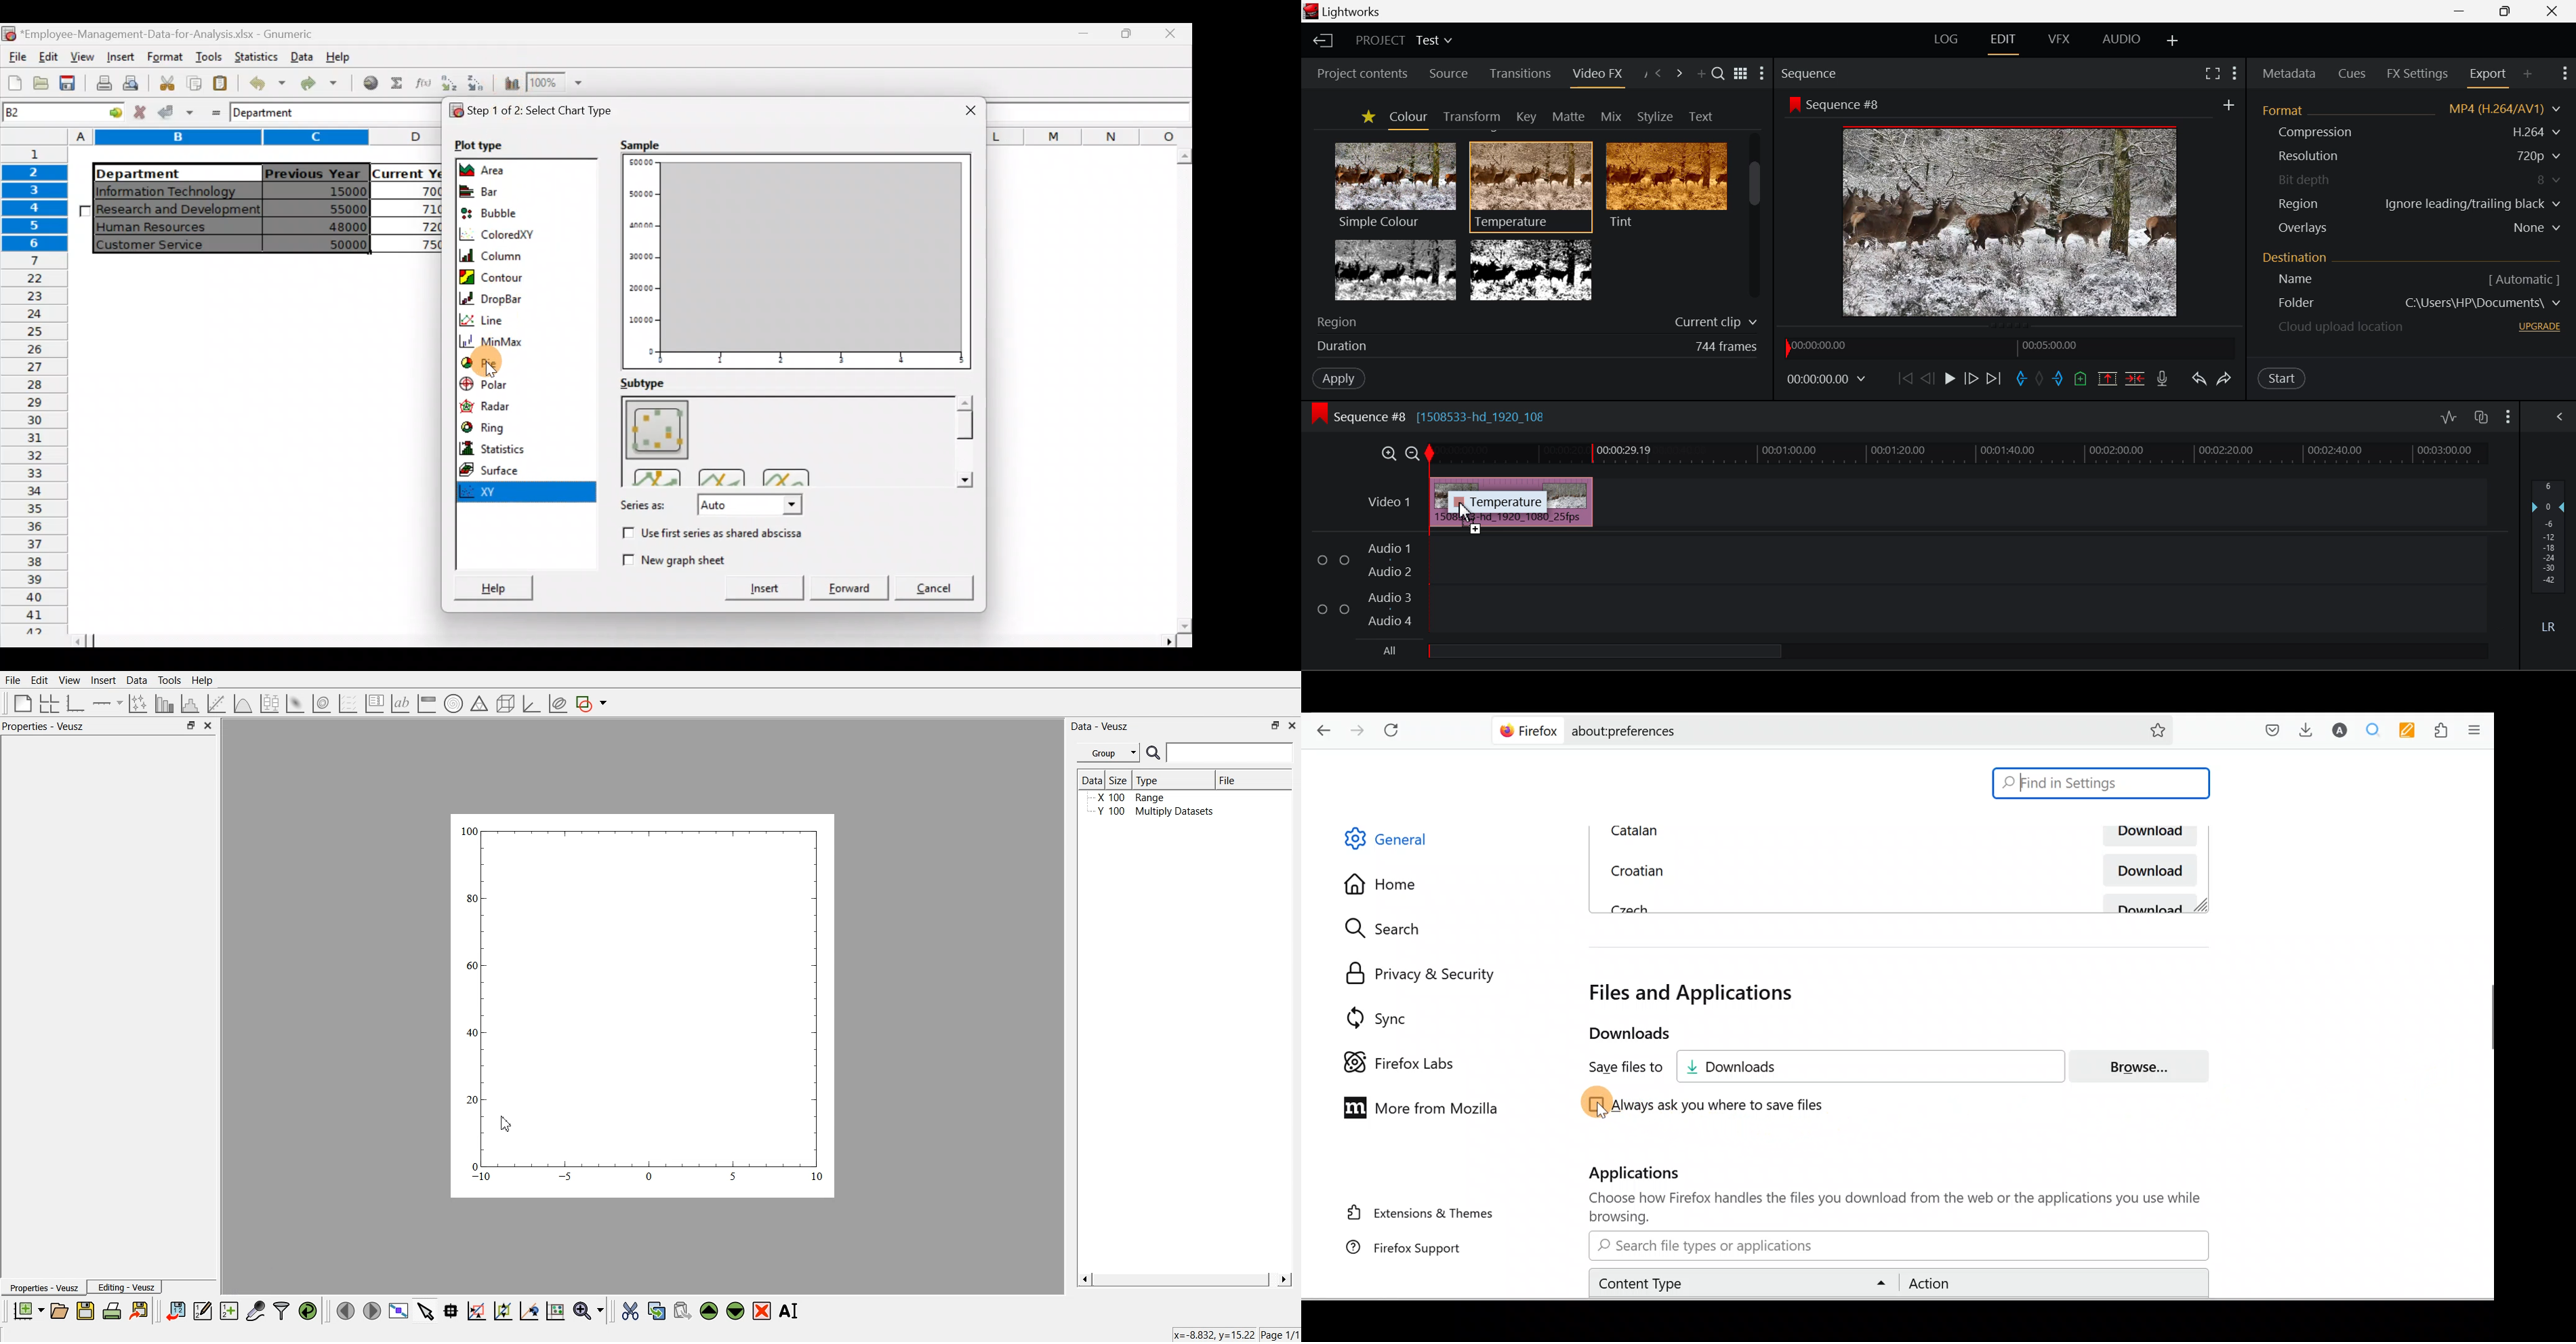 This screenshot has width=2576, height=1344. Describe the element at coordinates (1634, 869) in the screenshot. I see `Croatian` at that location.